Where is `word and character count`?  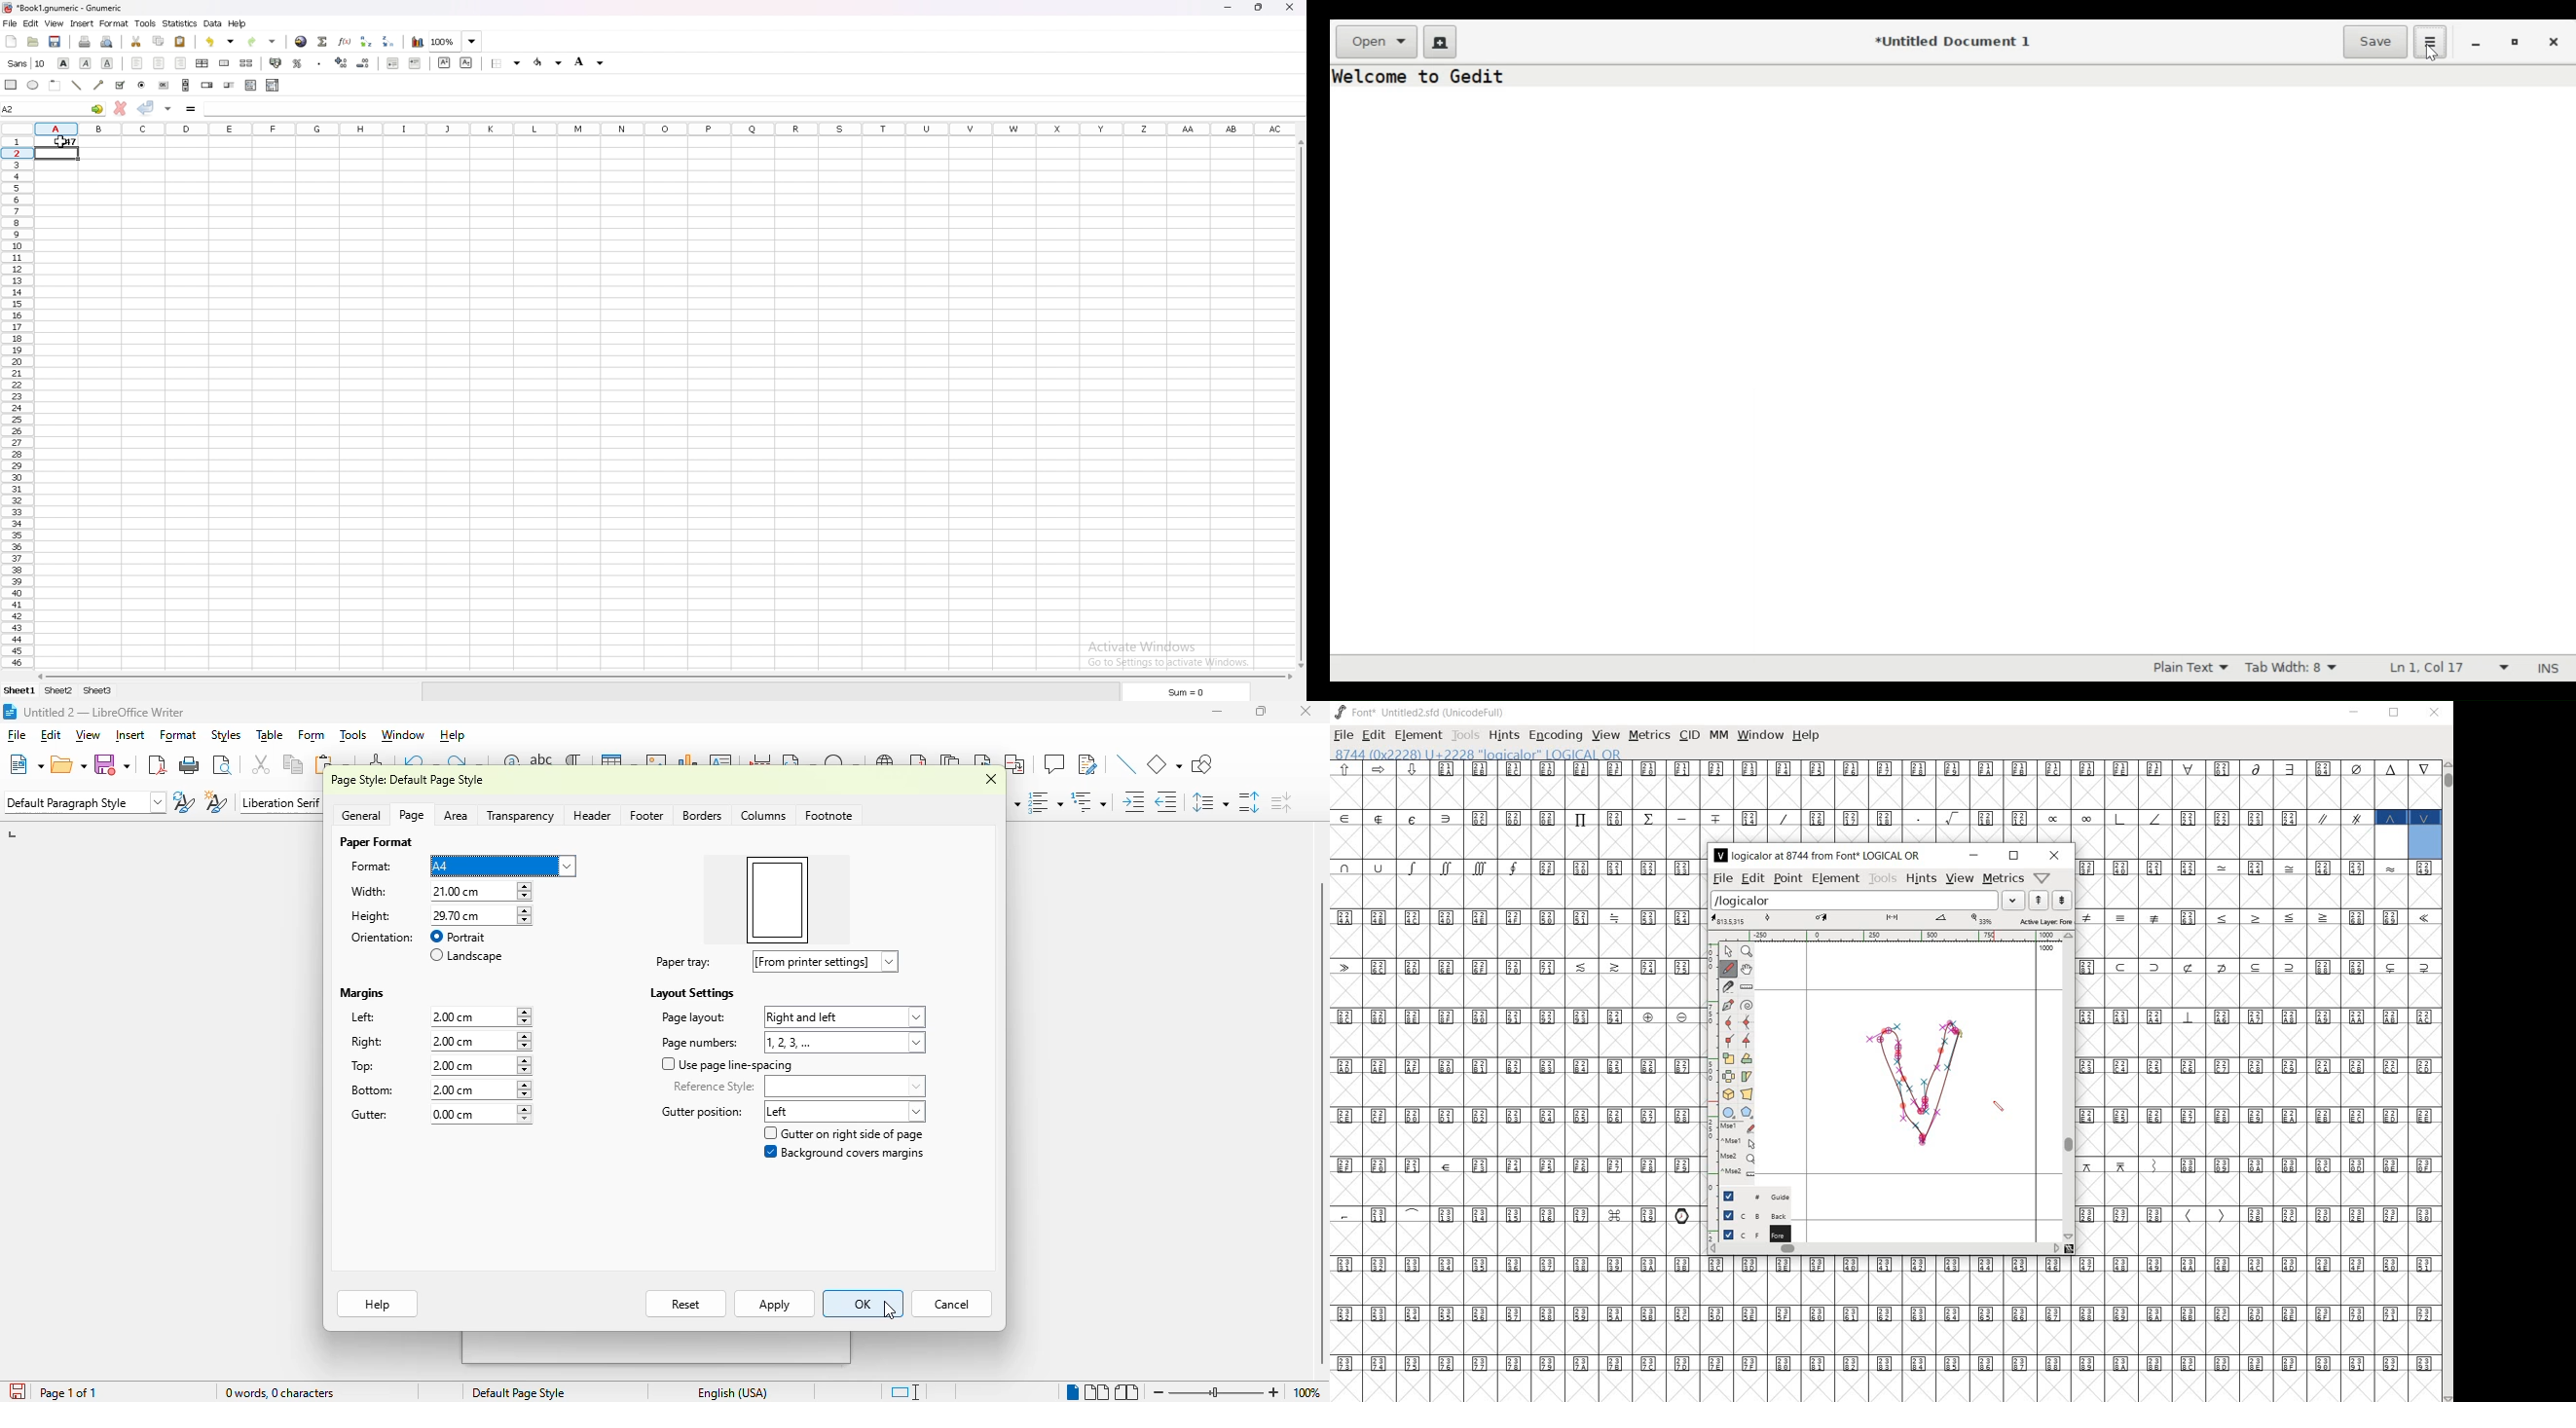
word and character count is located at coordinates (280, 1392).